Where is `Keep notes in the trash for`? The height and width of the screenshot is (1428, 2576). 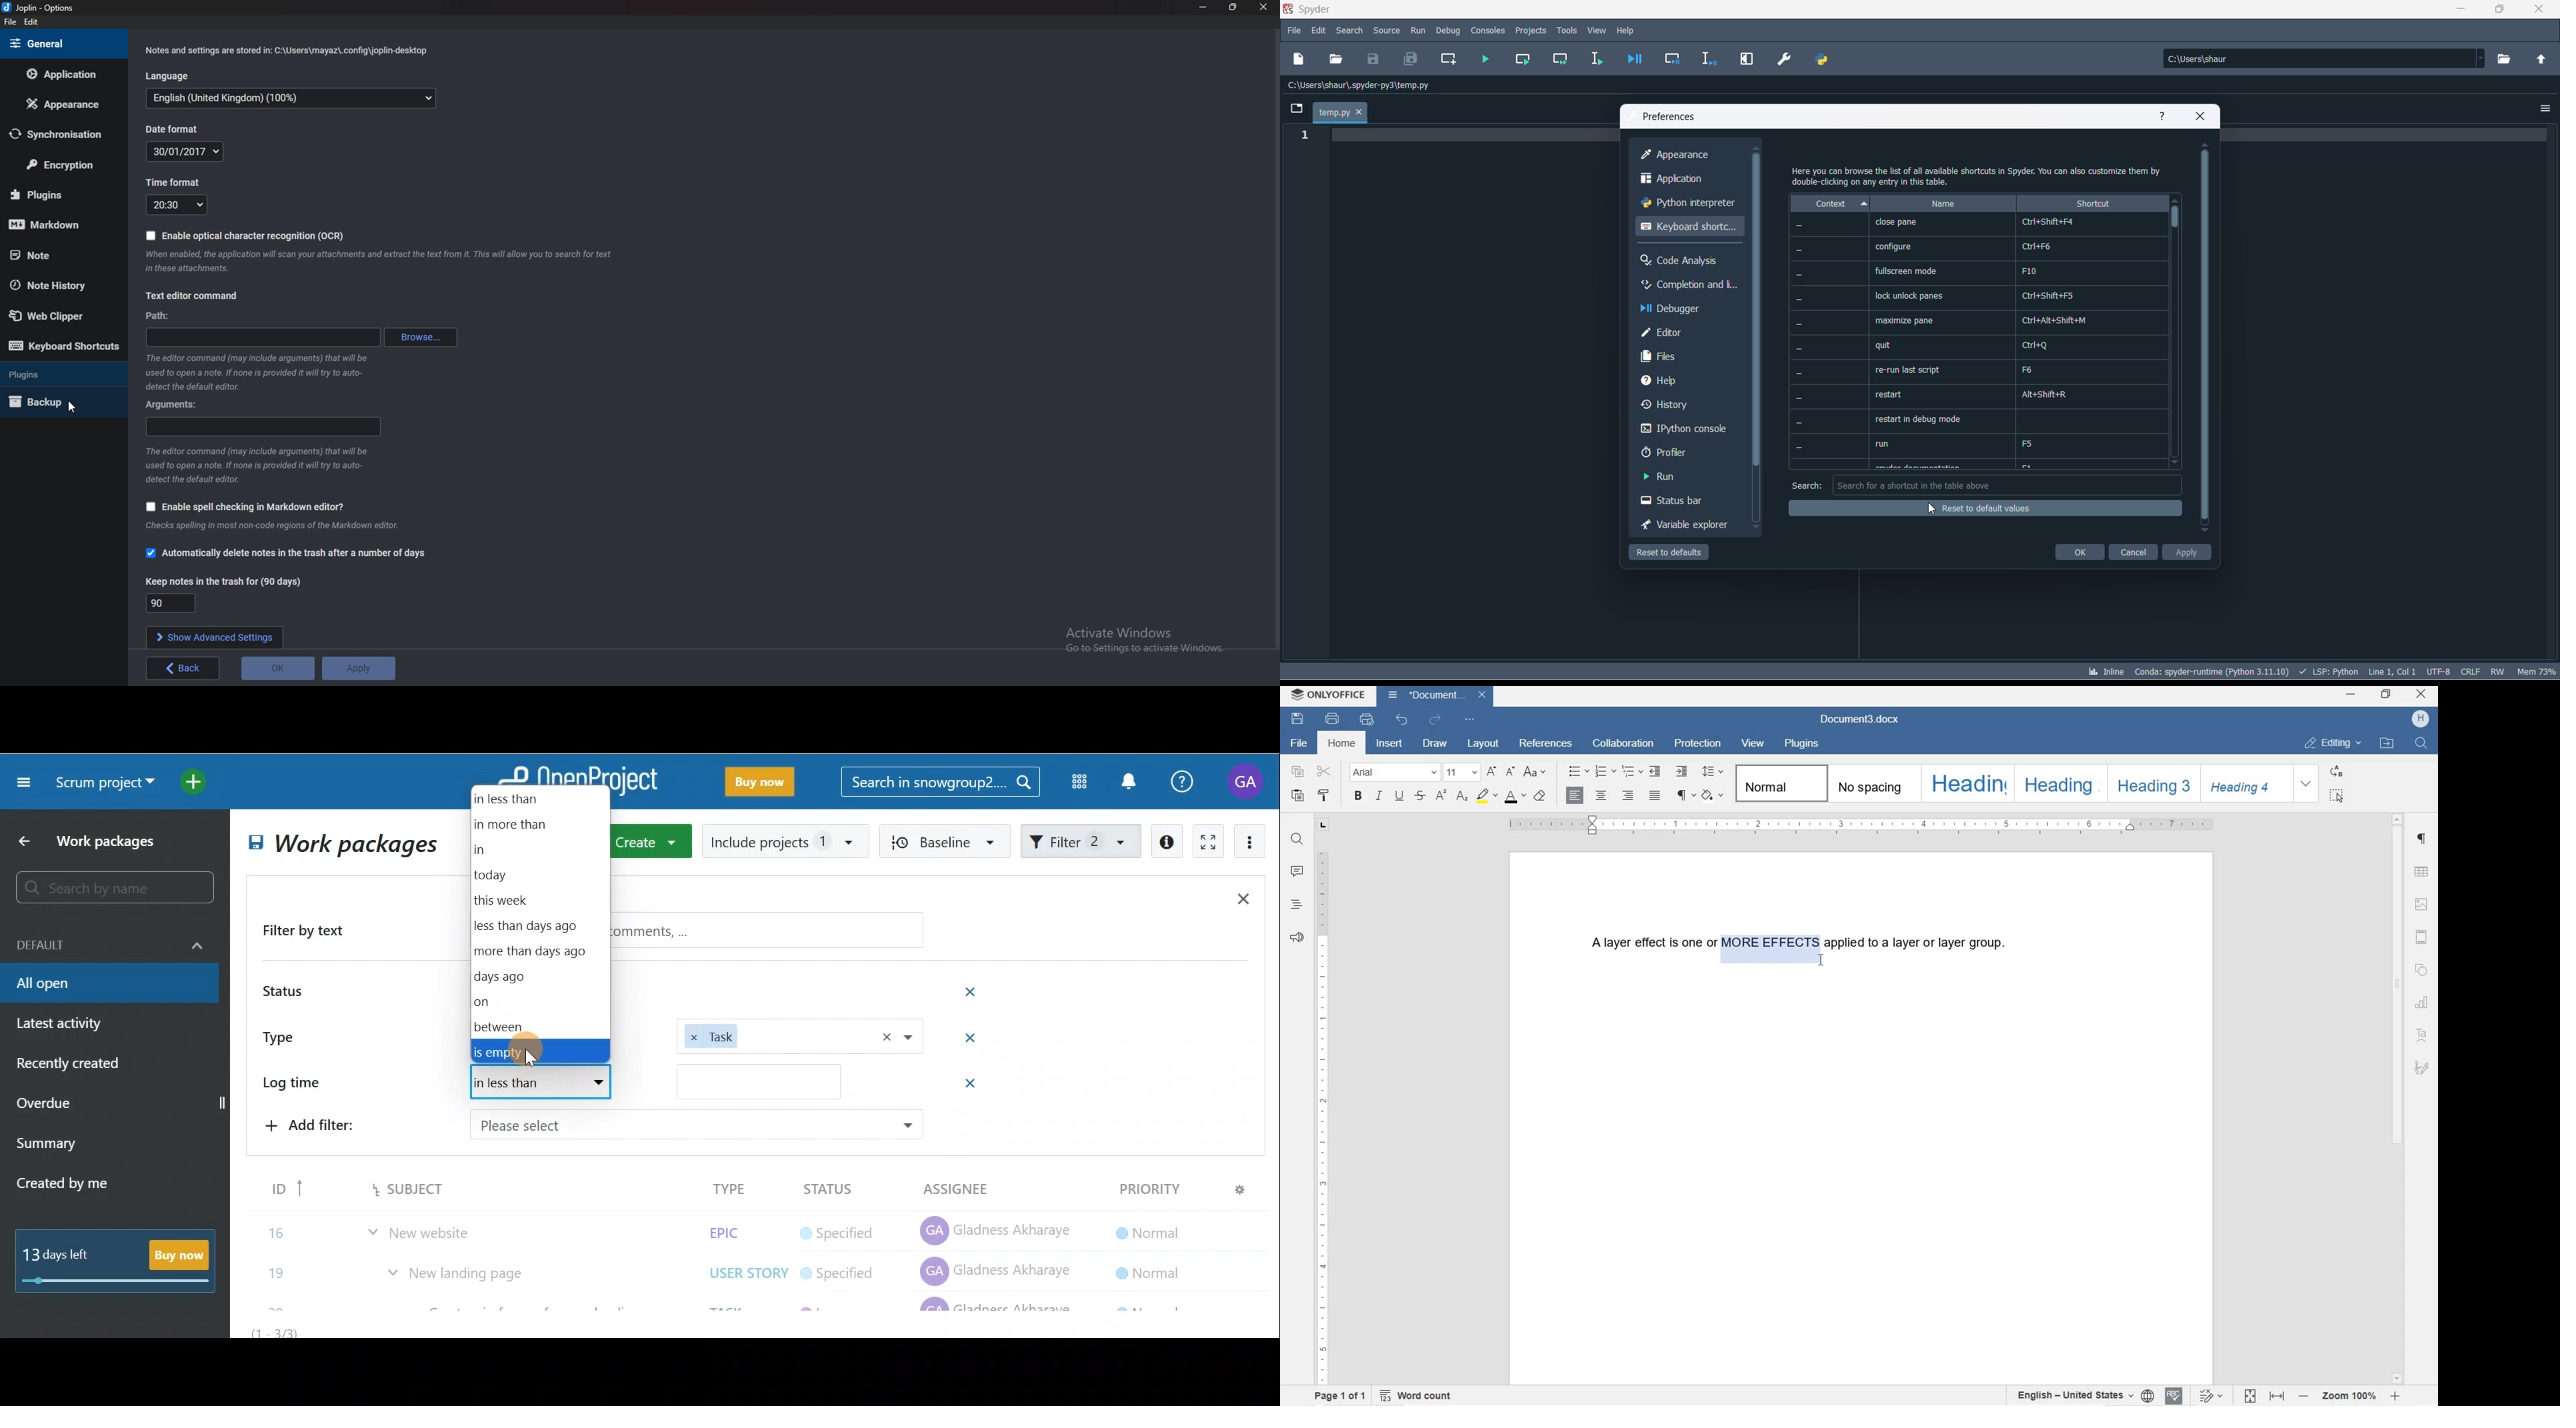 Keep notes in the trash for is located at coordinates (226, 583).